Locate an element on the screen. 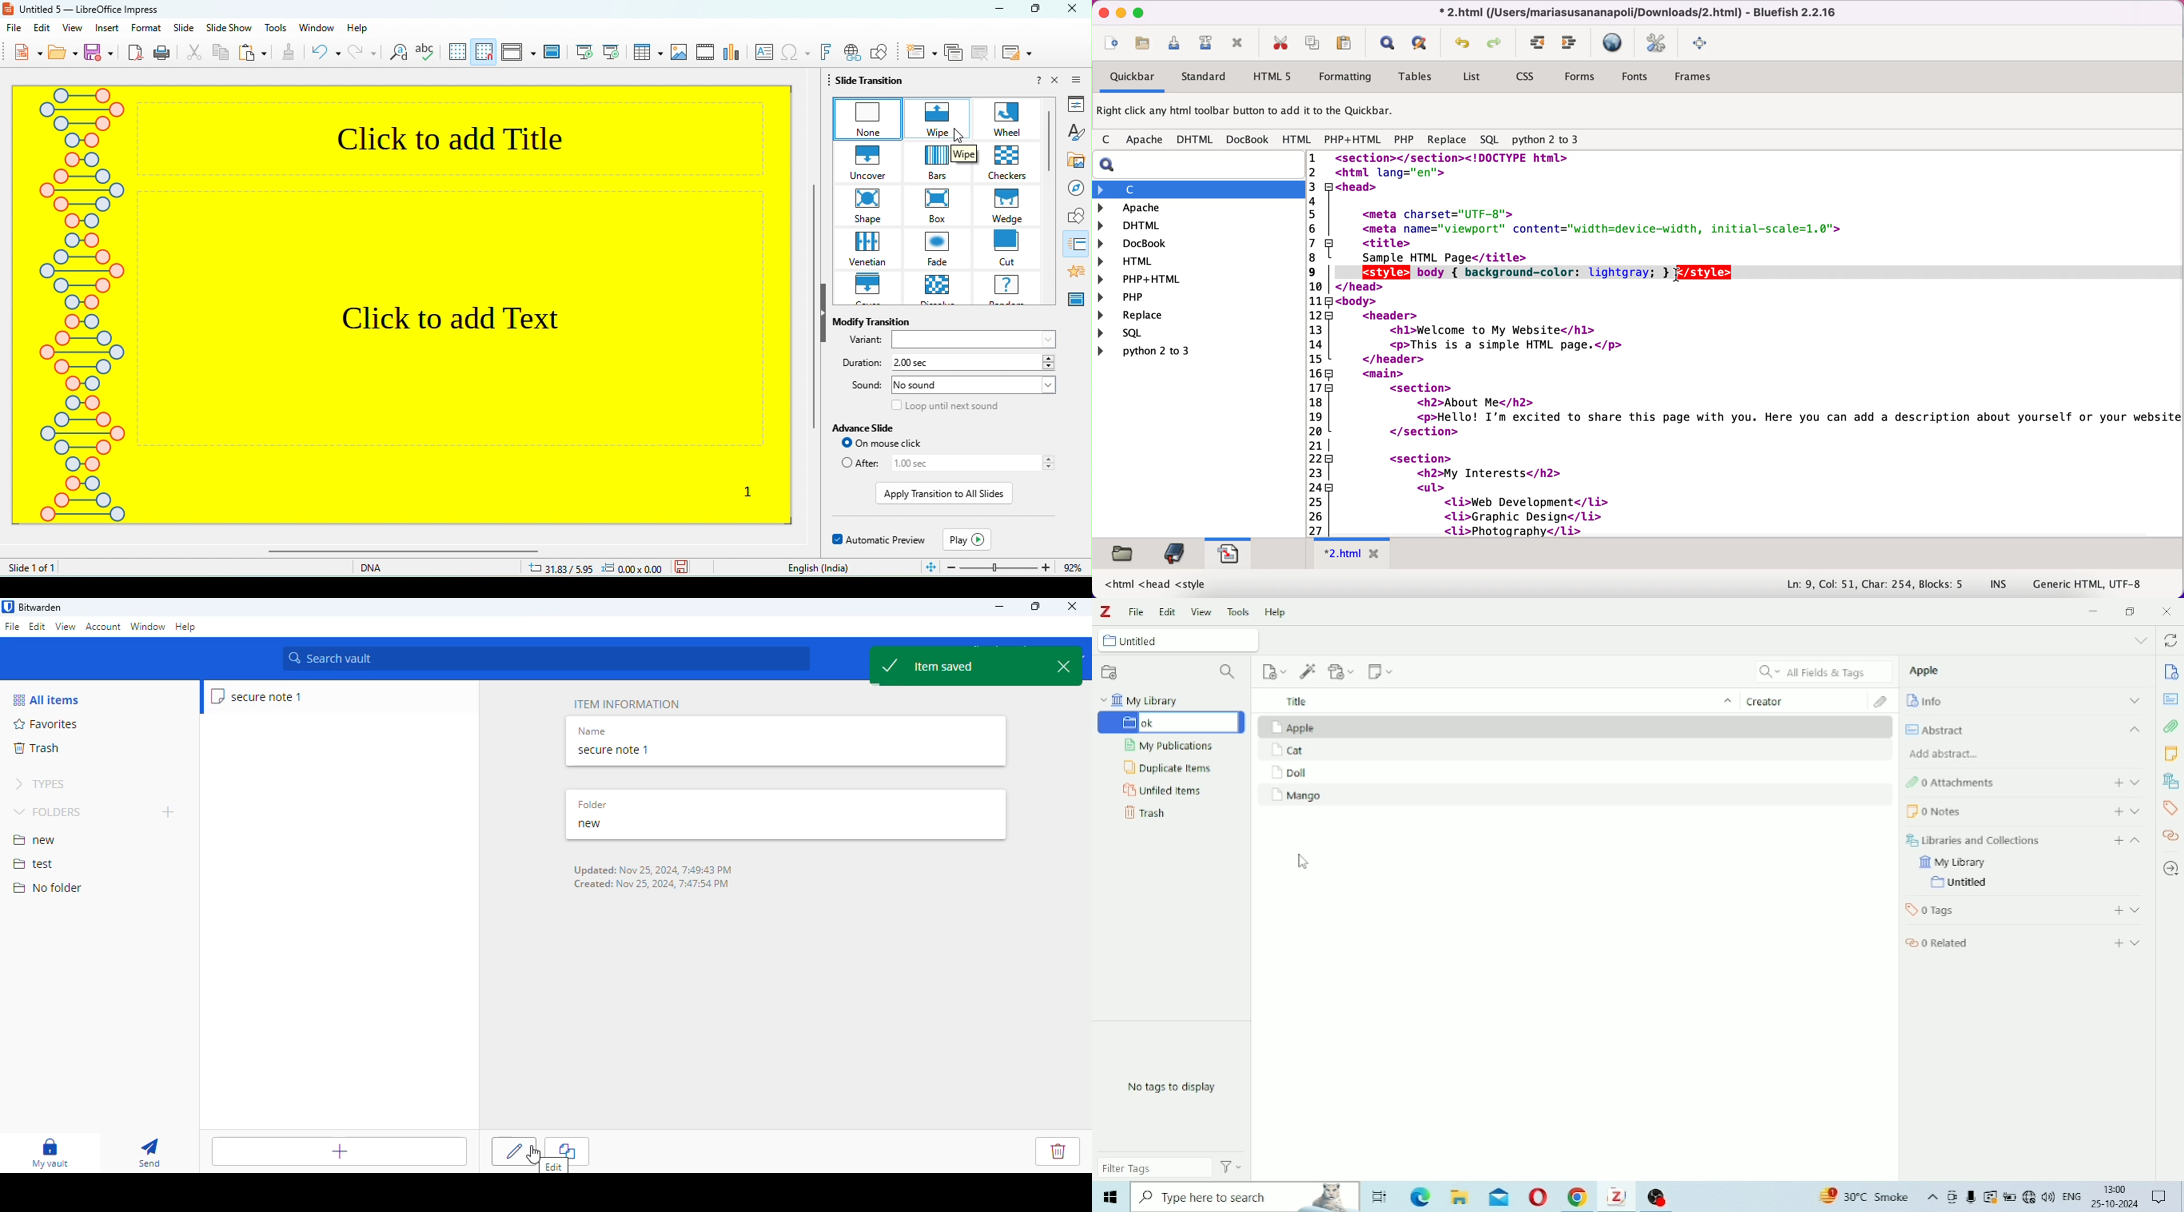  no folder is located at coordinates (47, 887).